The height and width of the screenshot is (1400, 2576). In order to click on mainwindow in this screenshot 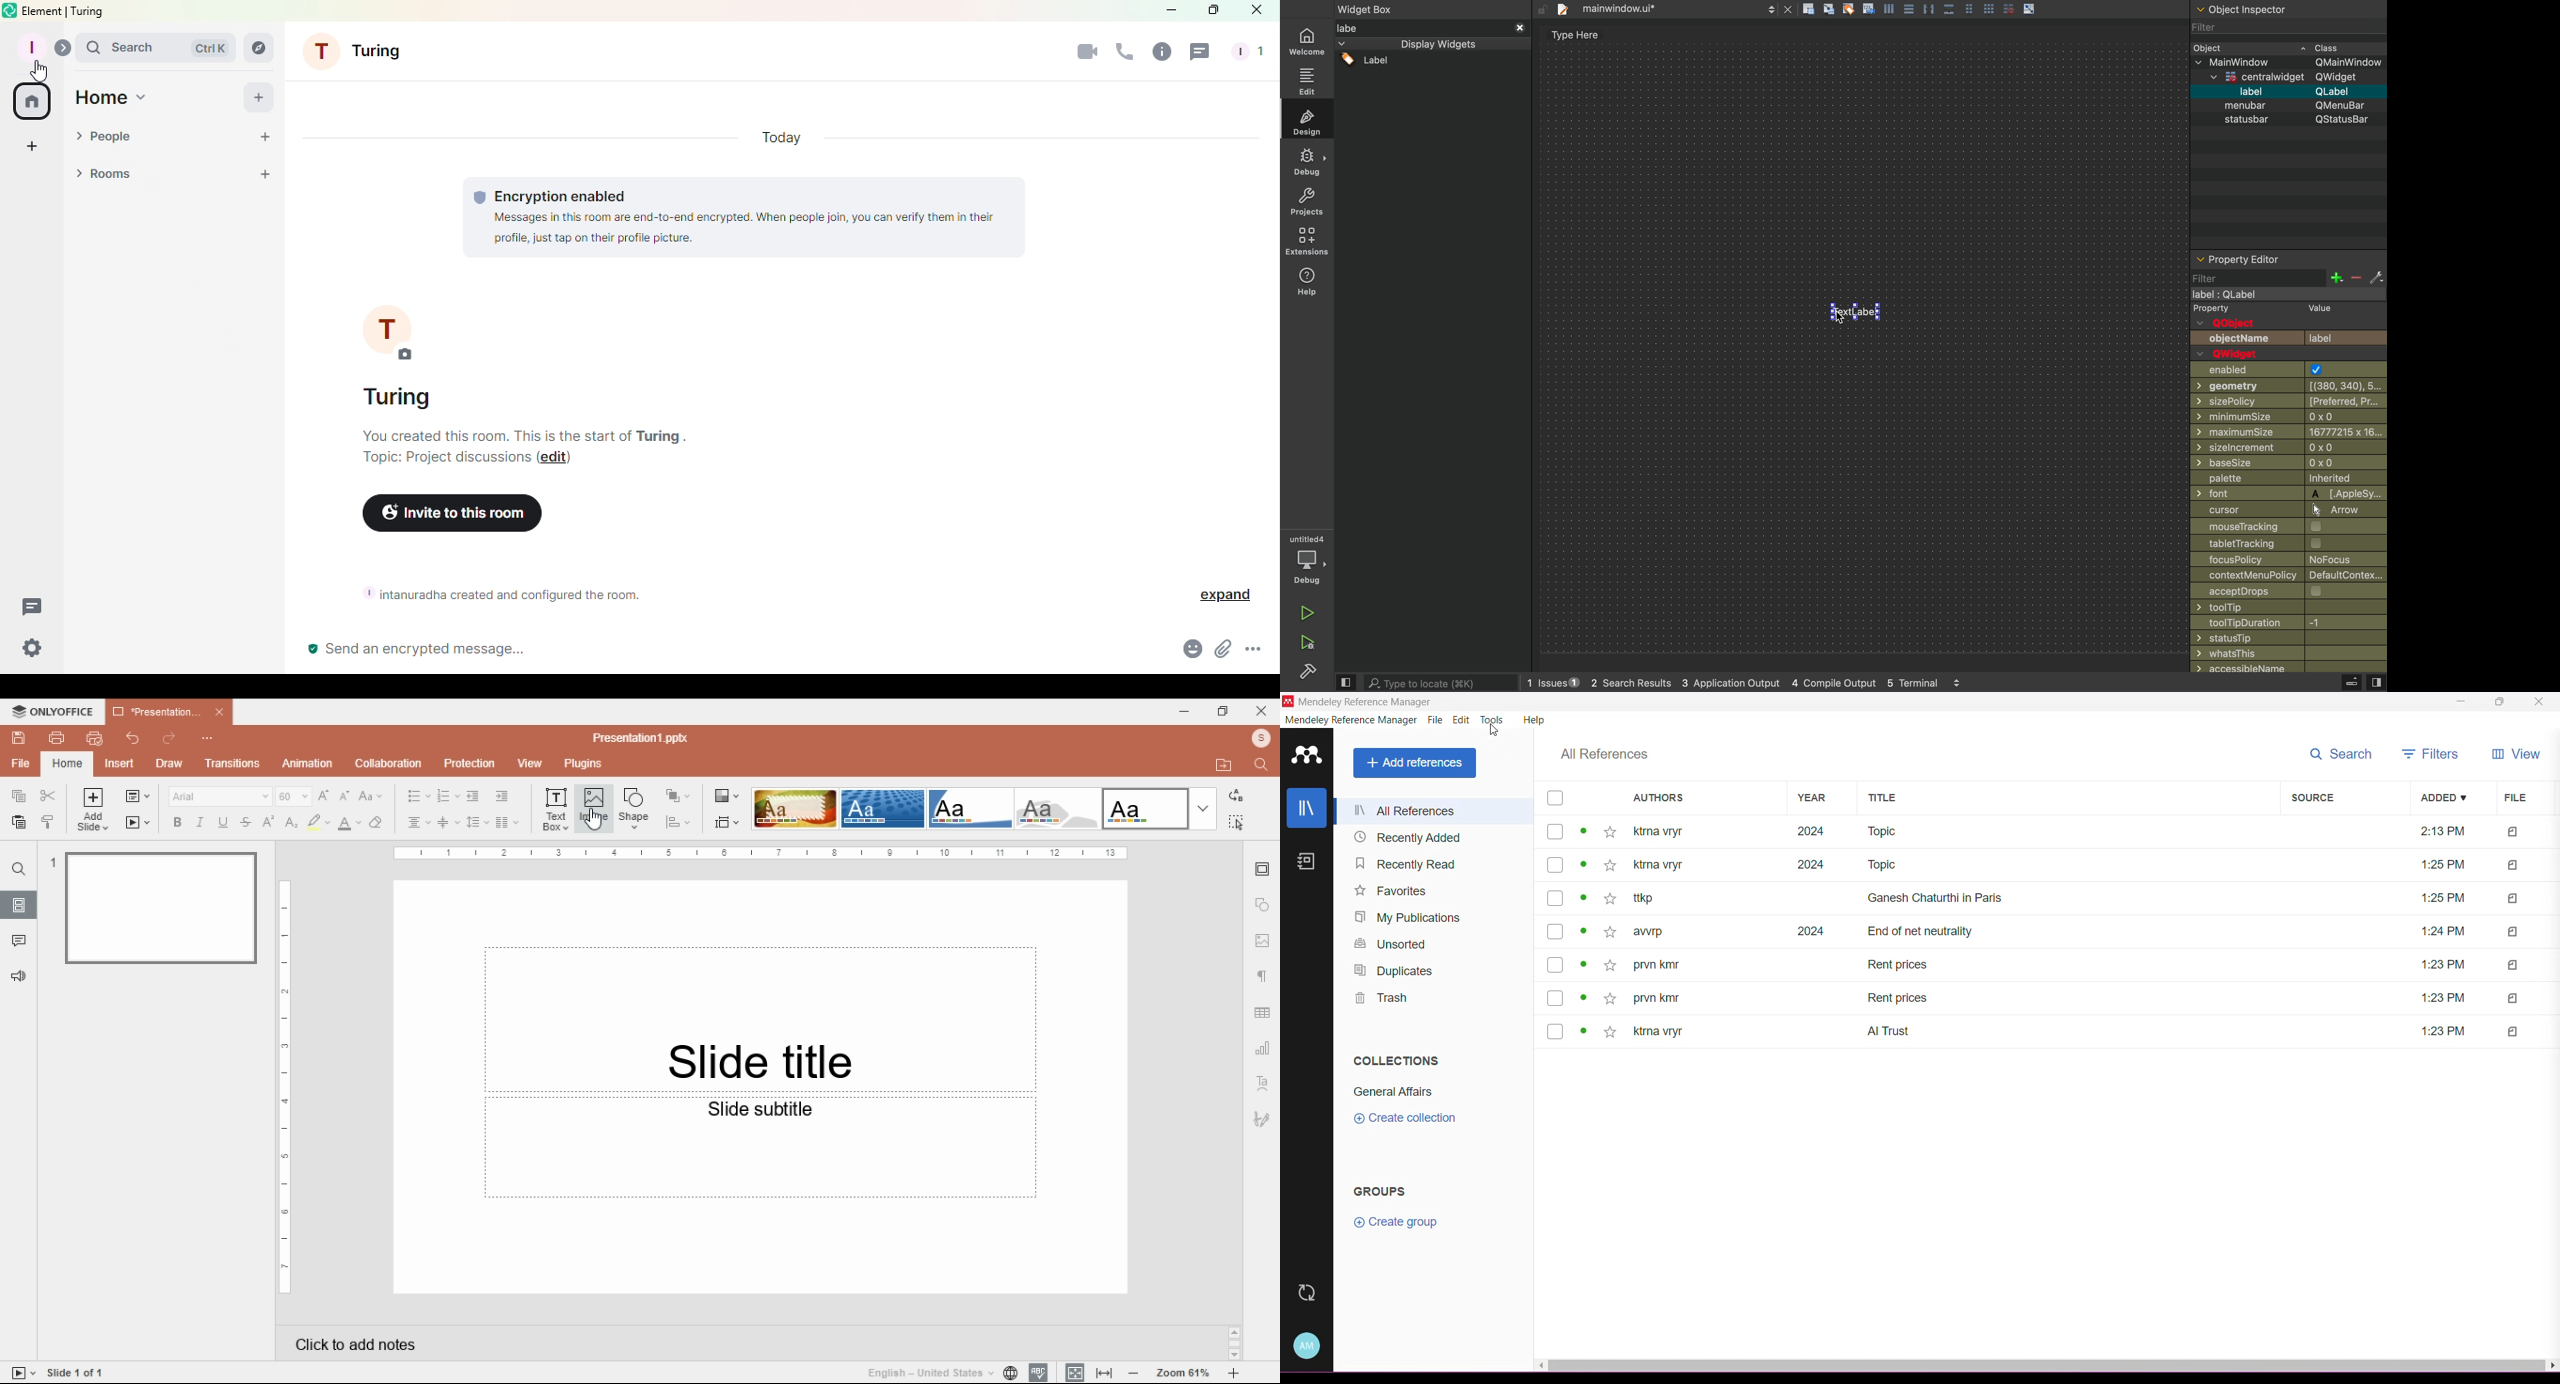, I will do `click(2293, 62)`.